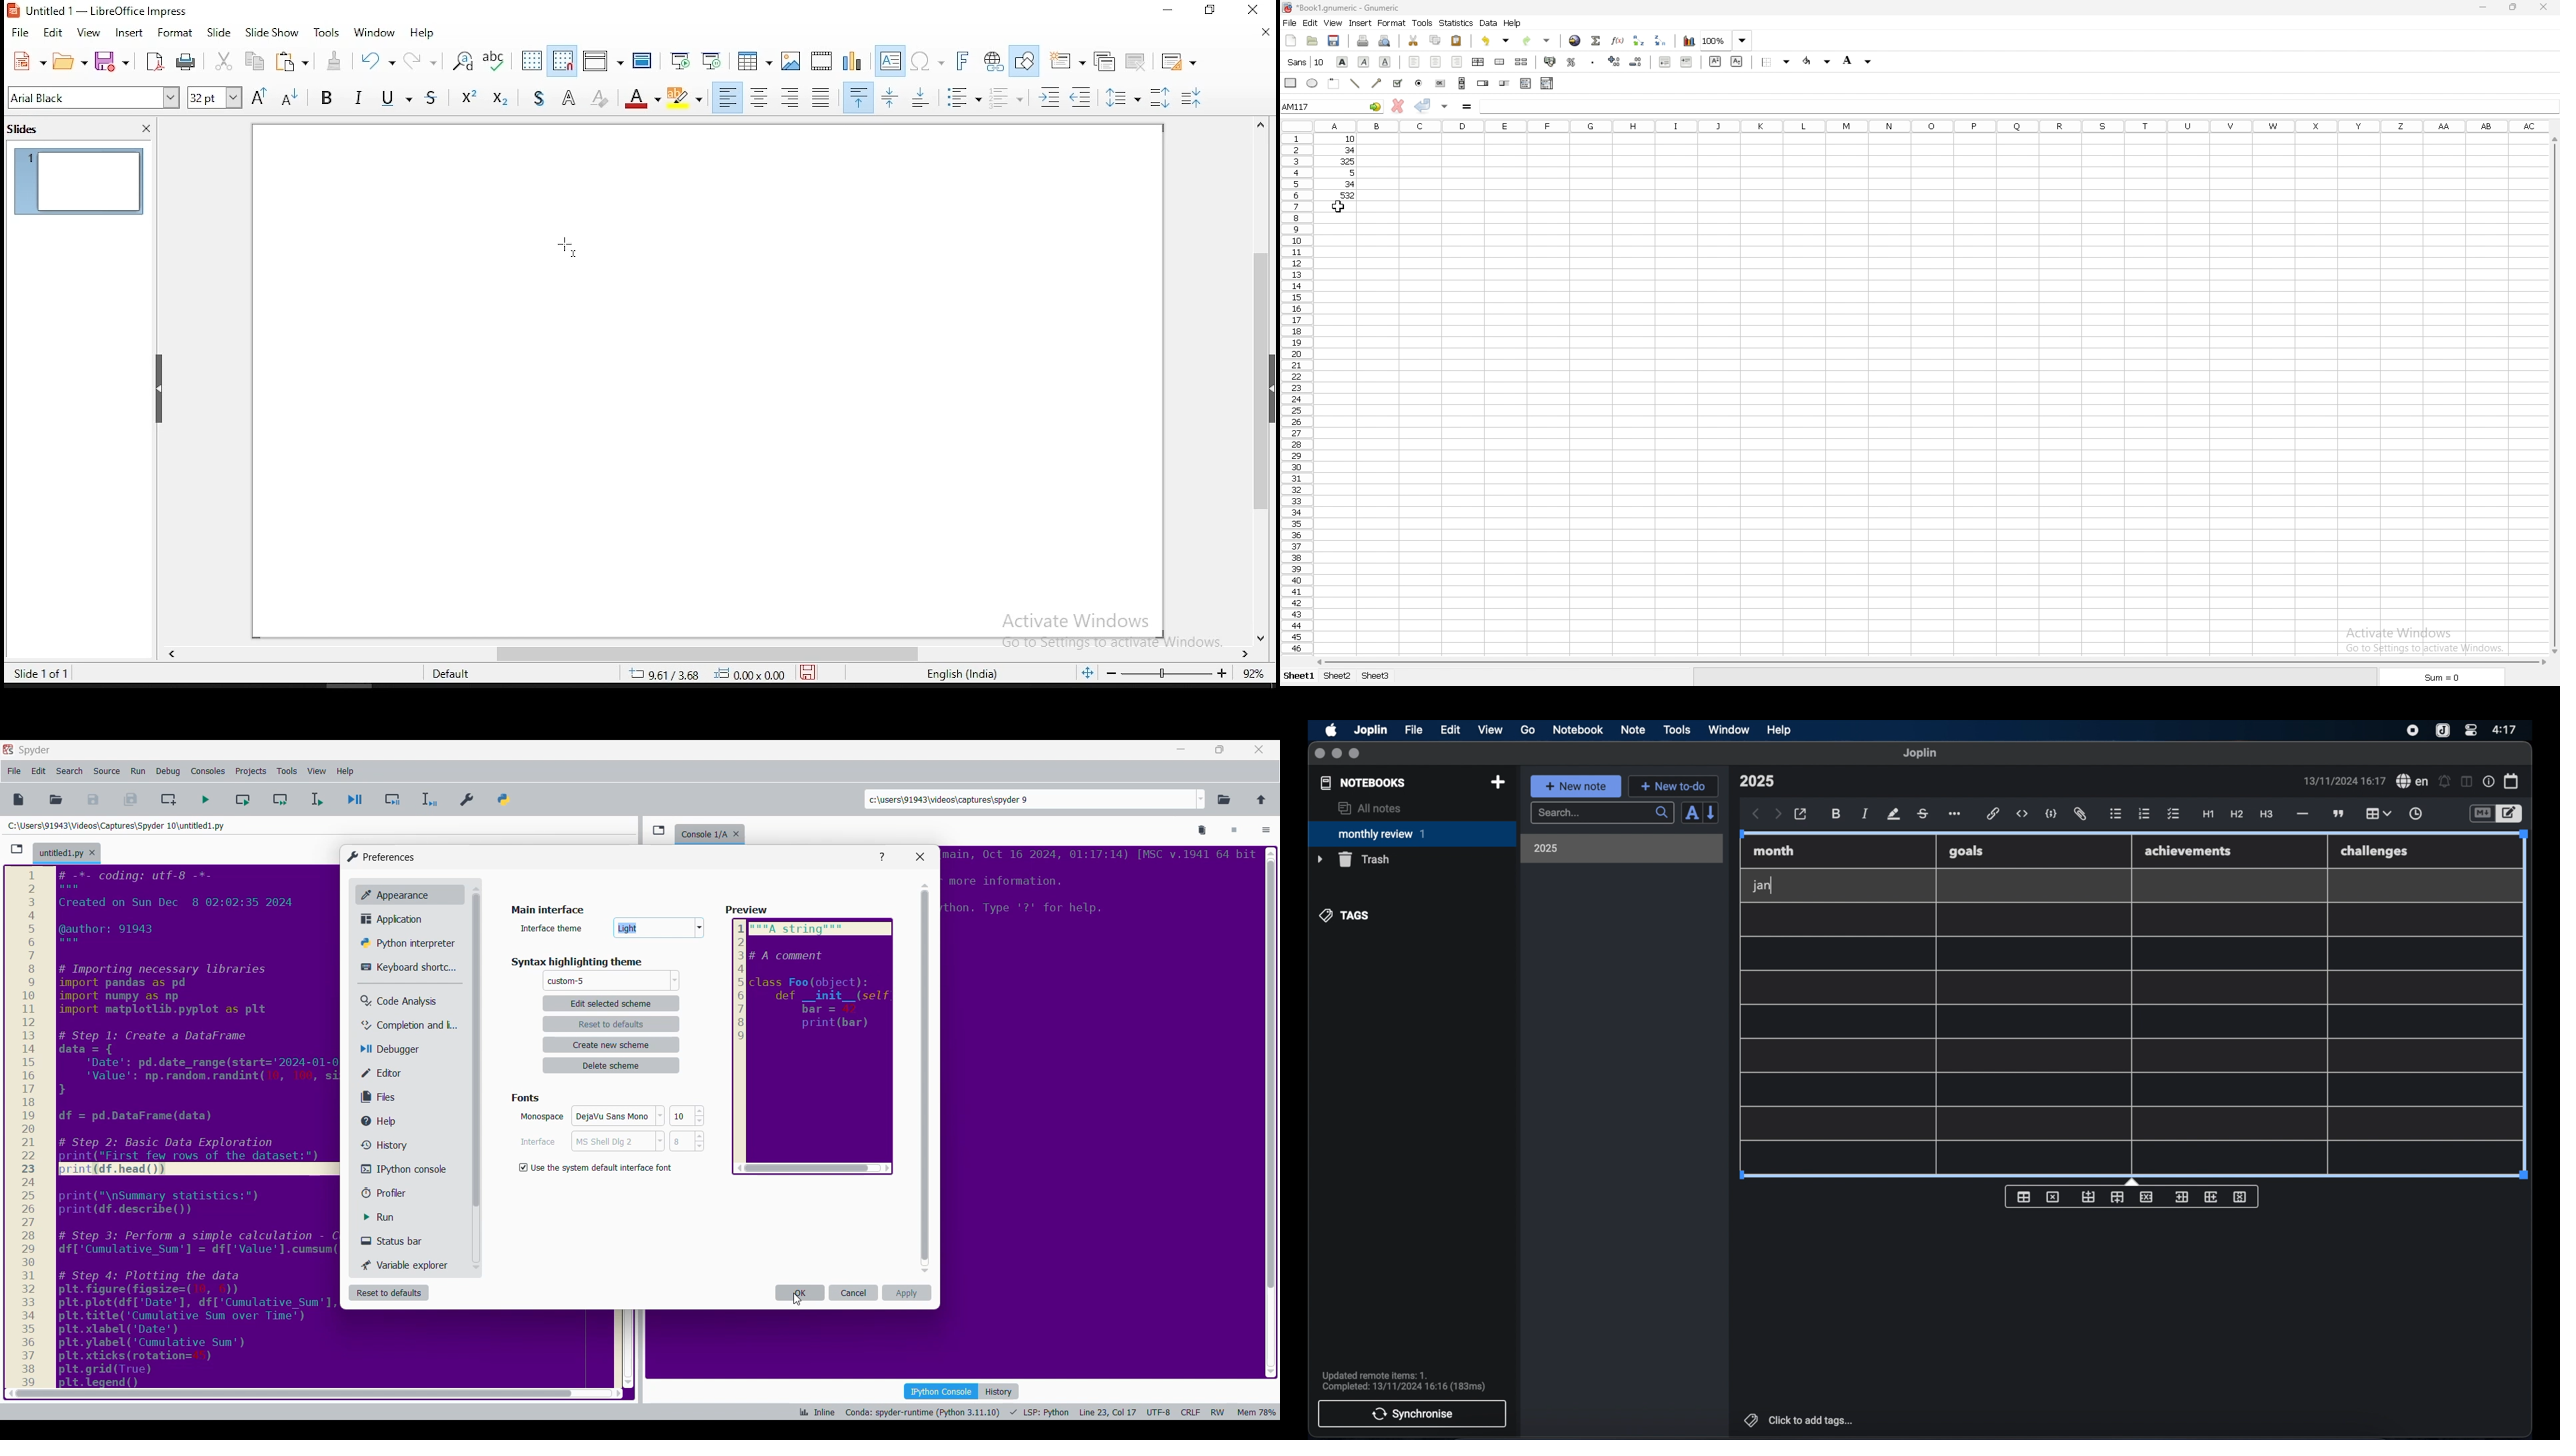  Describe the element at coordinates (336, 60) in the screenshot. I see `clone formatting` at that location.